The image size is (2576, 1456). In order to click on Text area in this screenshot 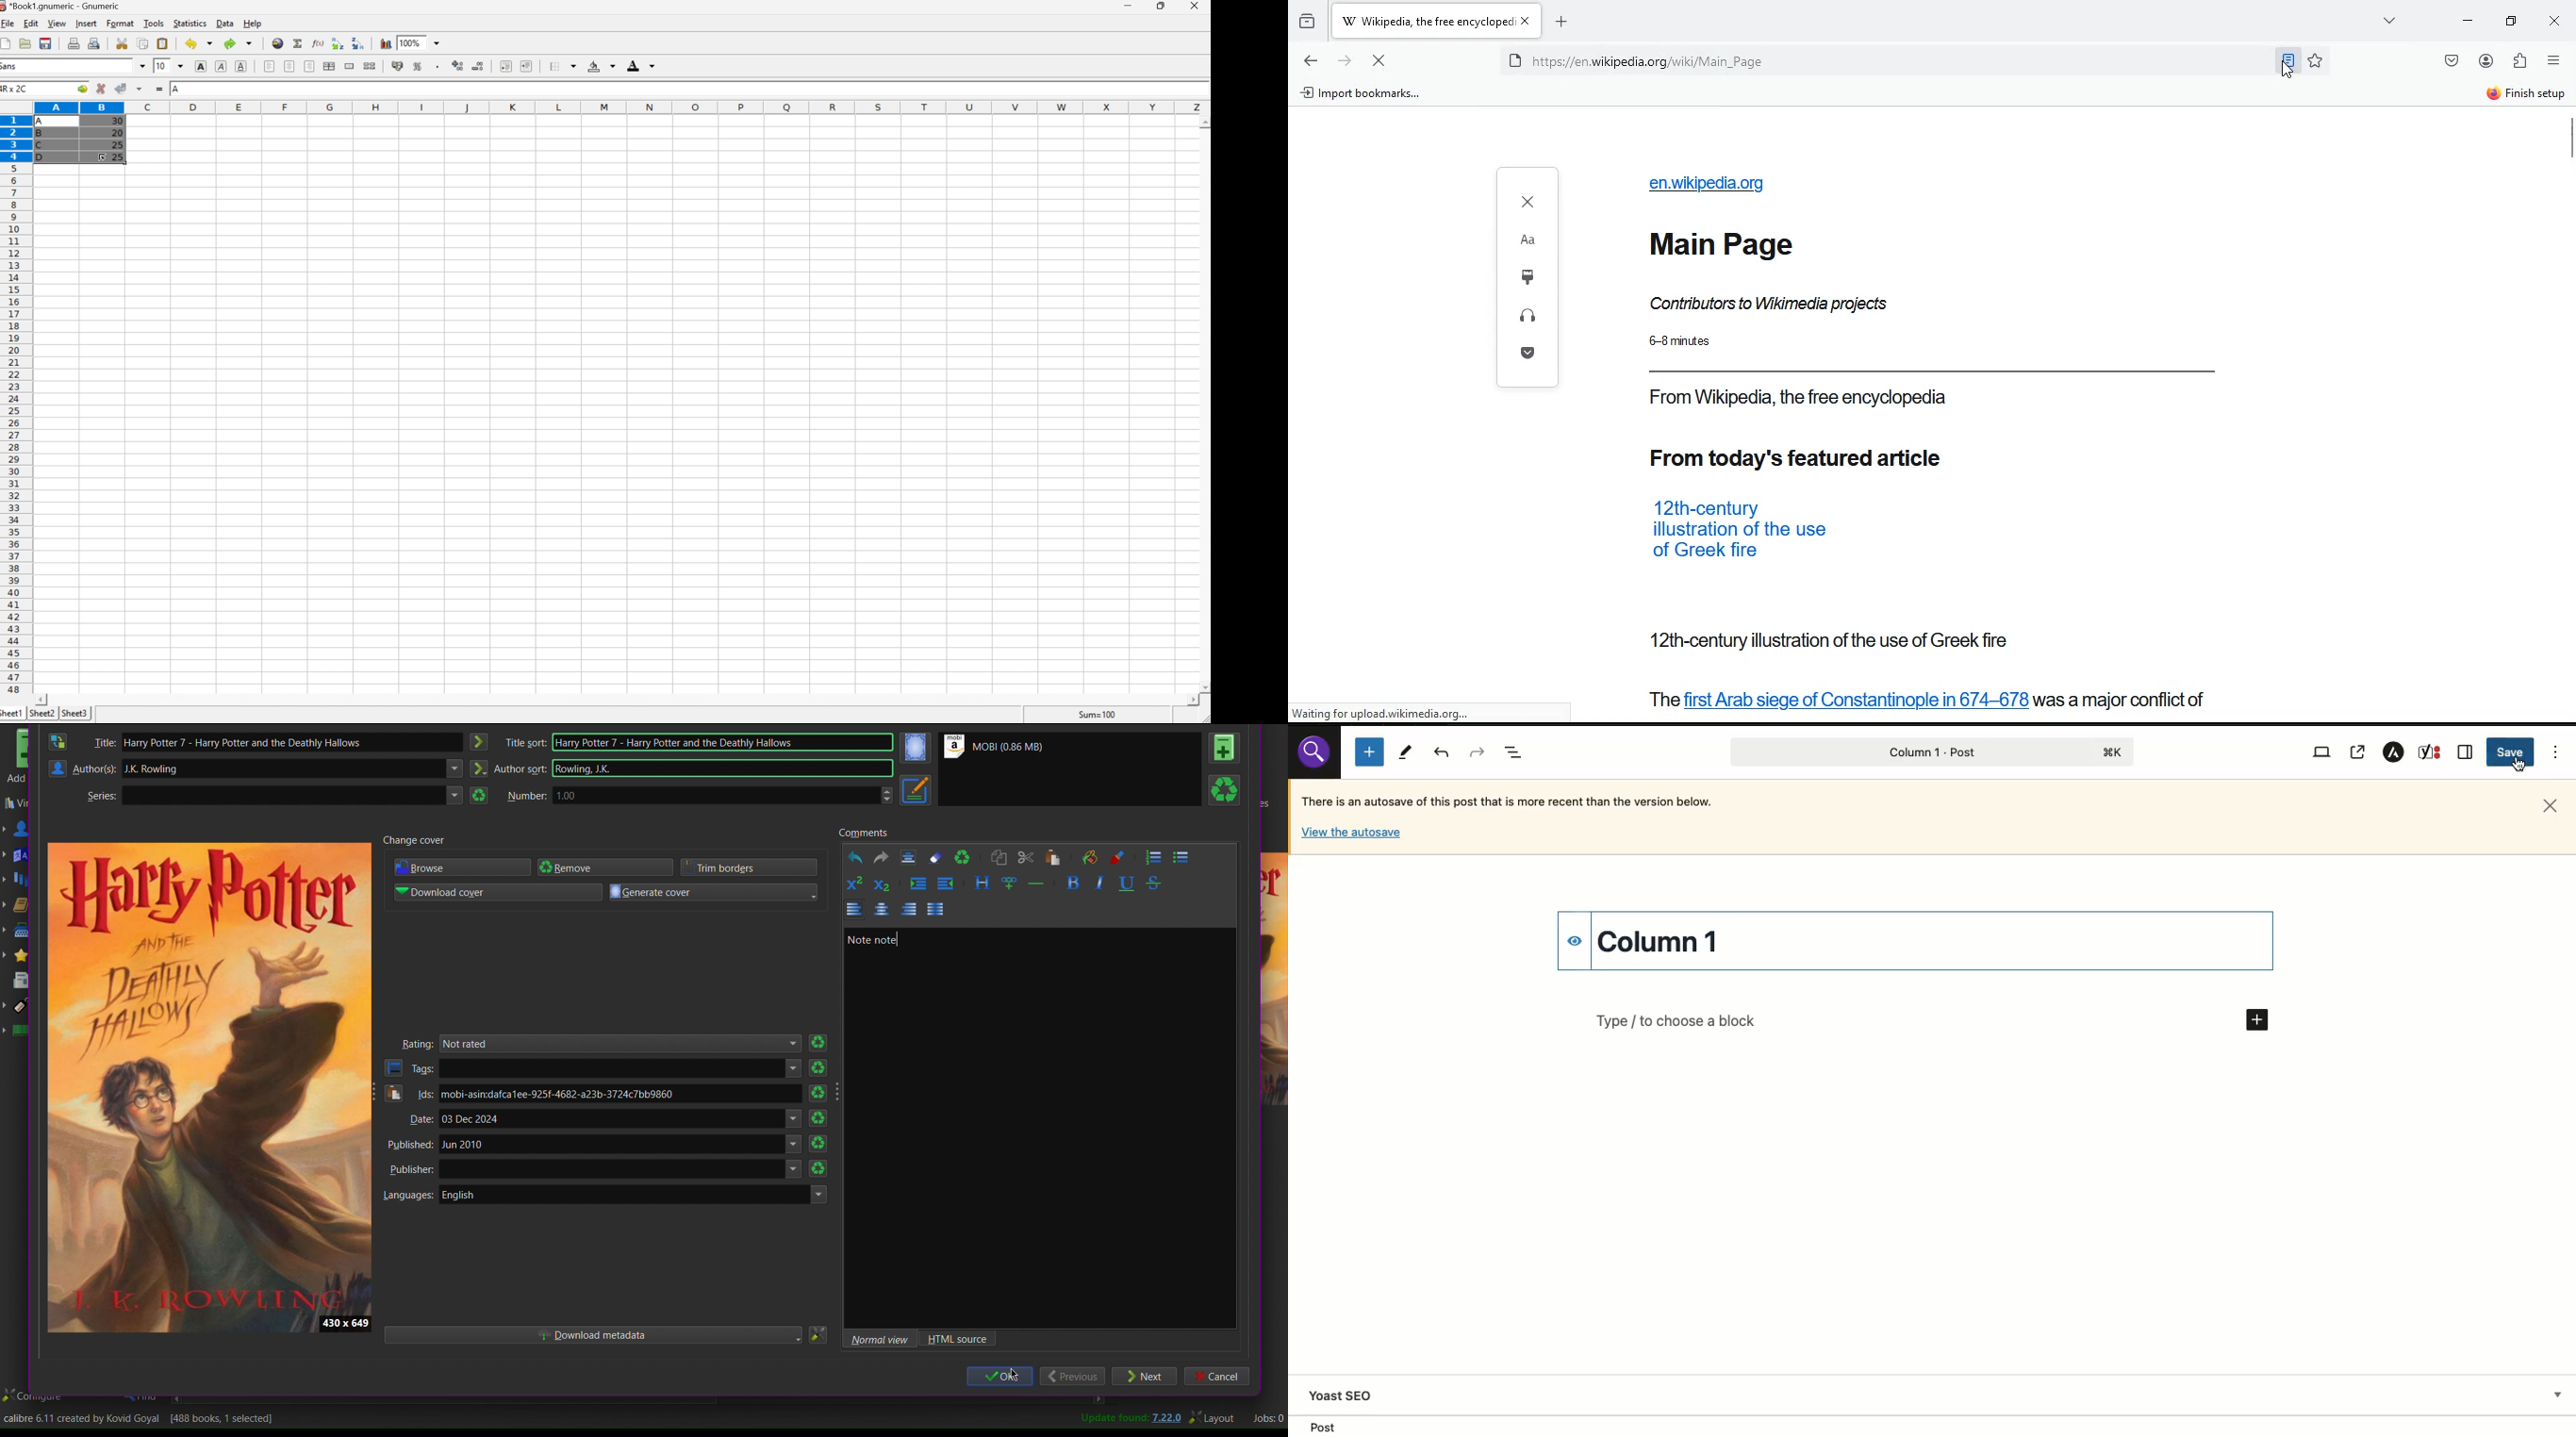, I will do `click(310, 795)`.